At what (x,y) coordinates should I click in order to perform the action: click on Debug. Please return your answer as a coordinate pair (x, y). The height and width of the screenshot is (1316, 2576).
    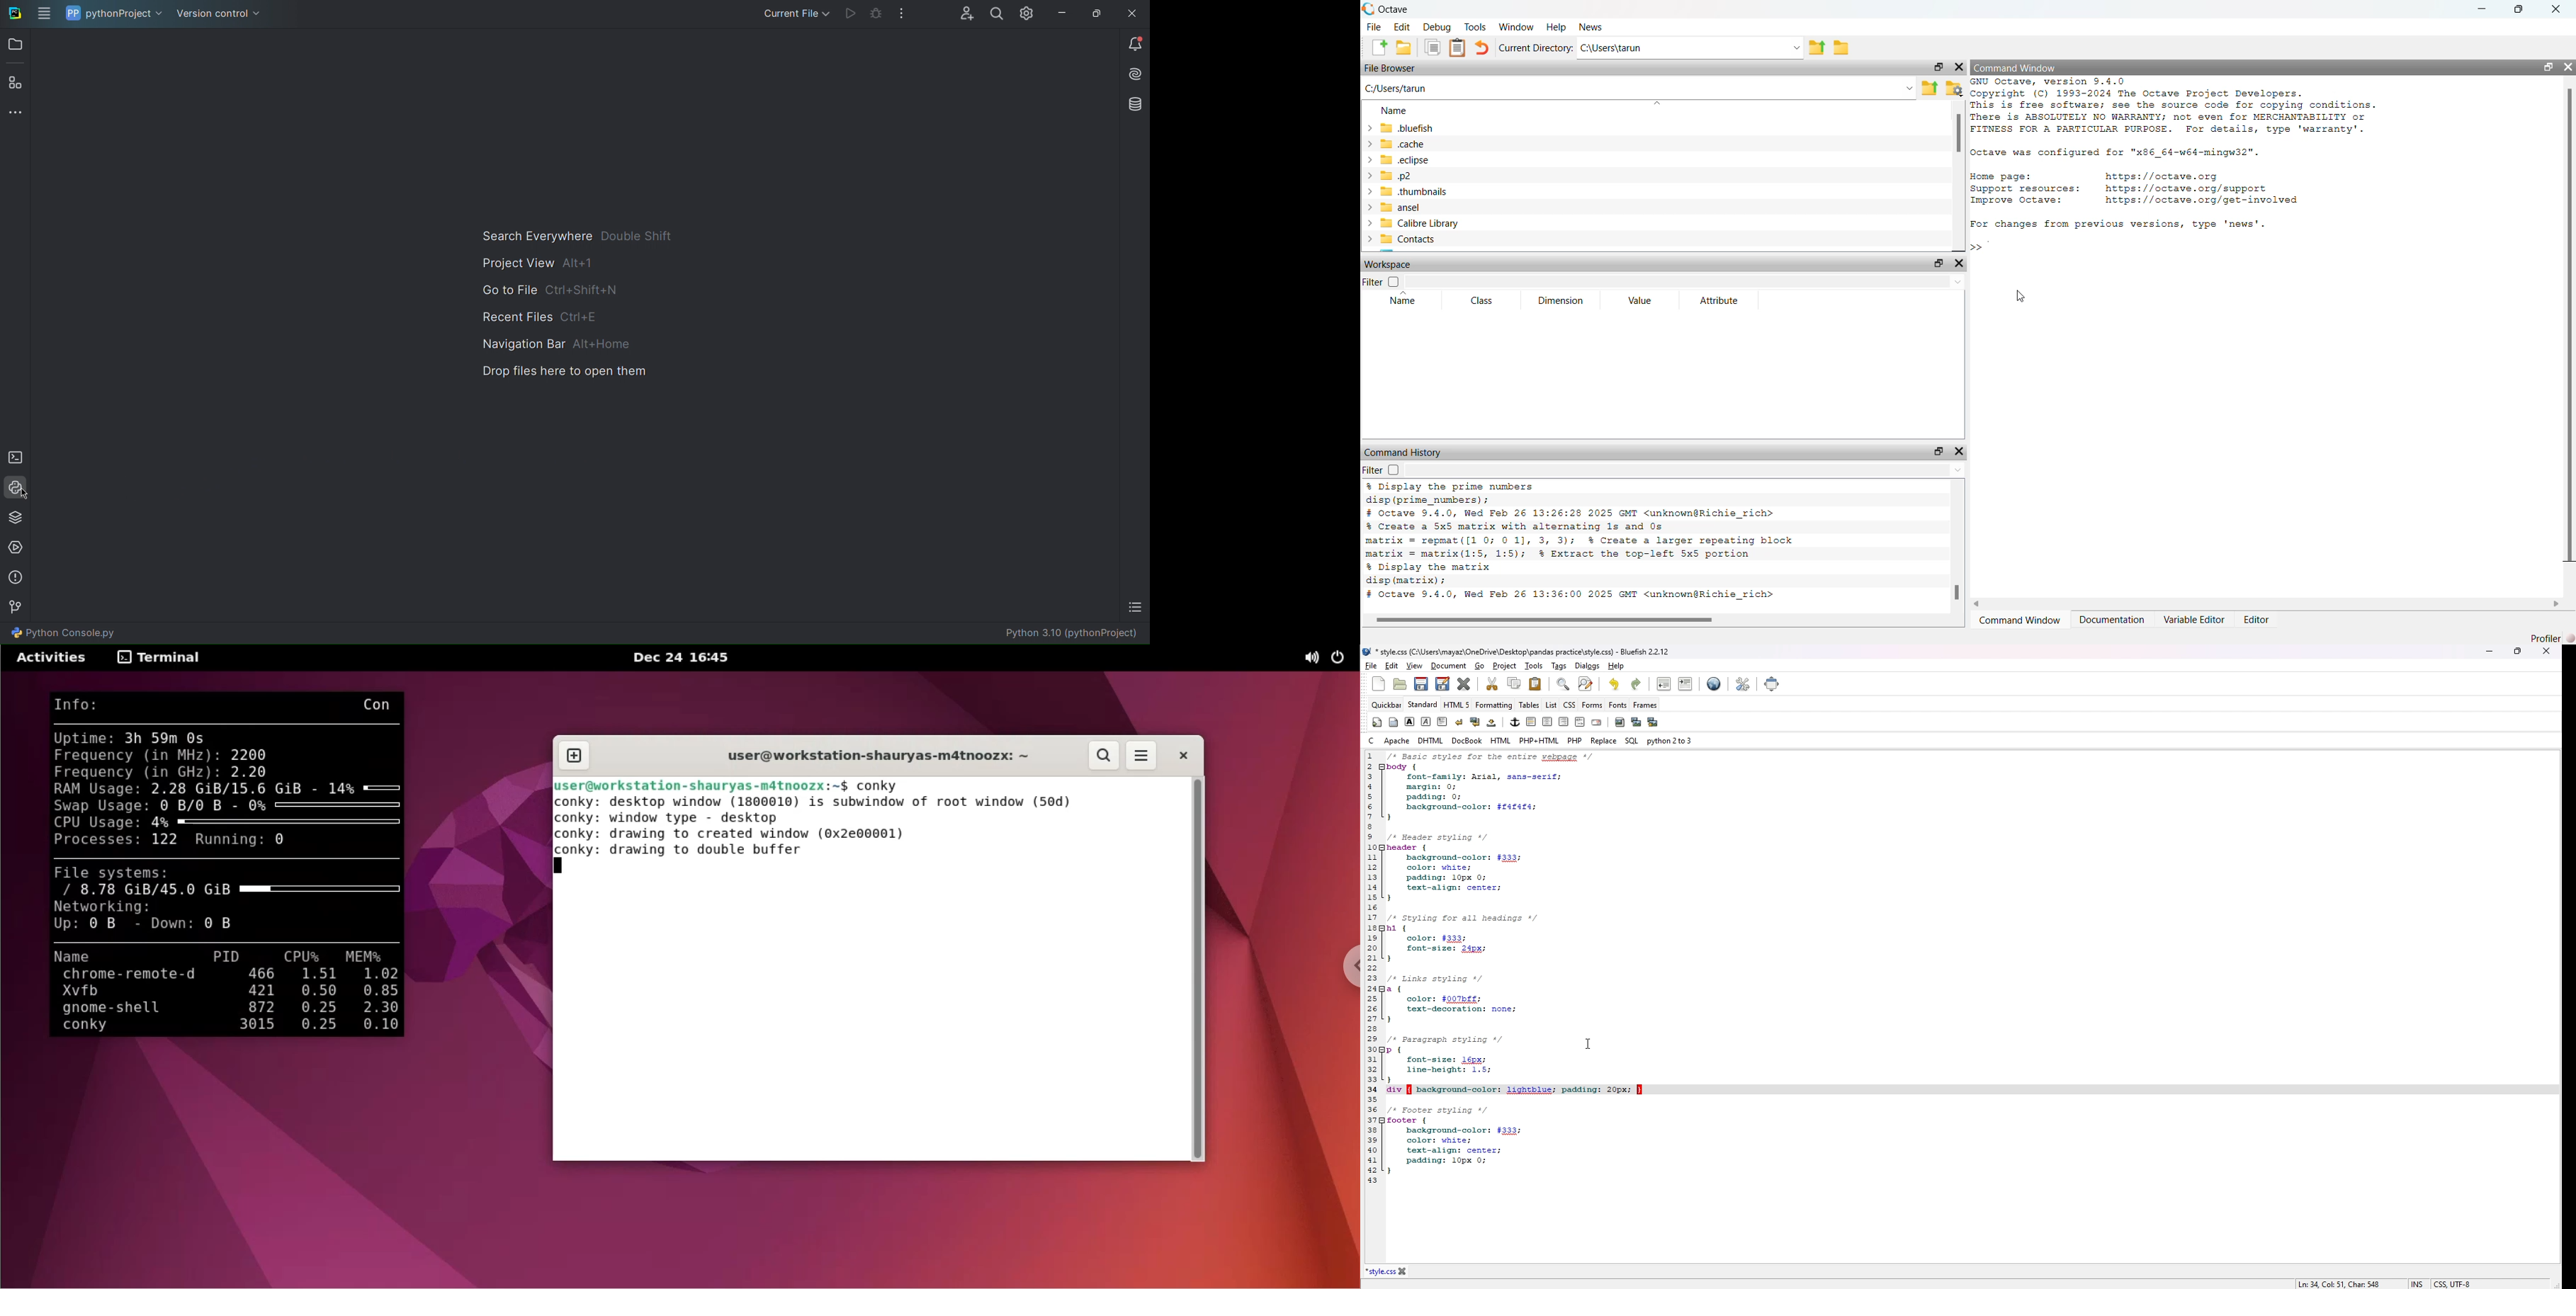
    Looking at the image, I should click on (872, 15).